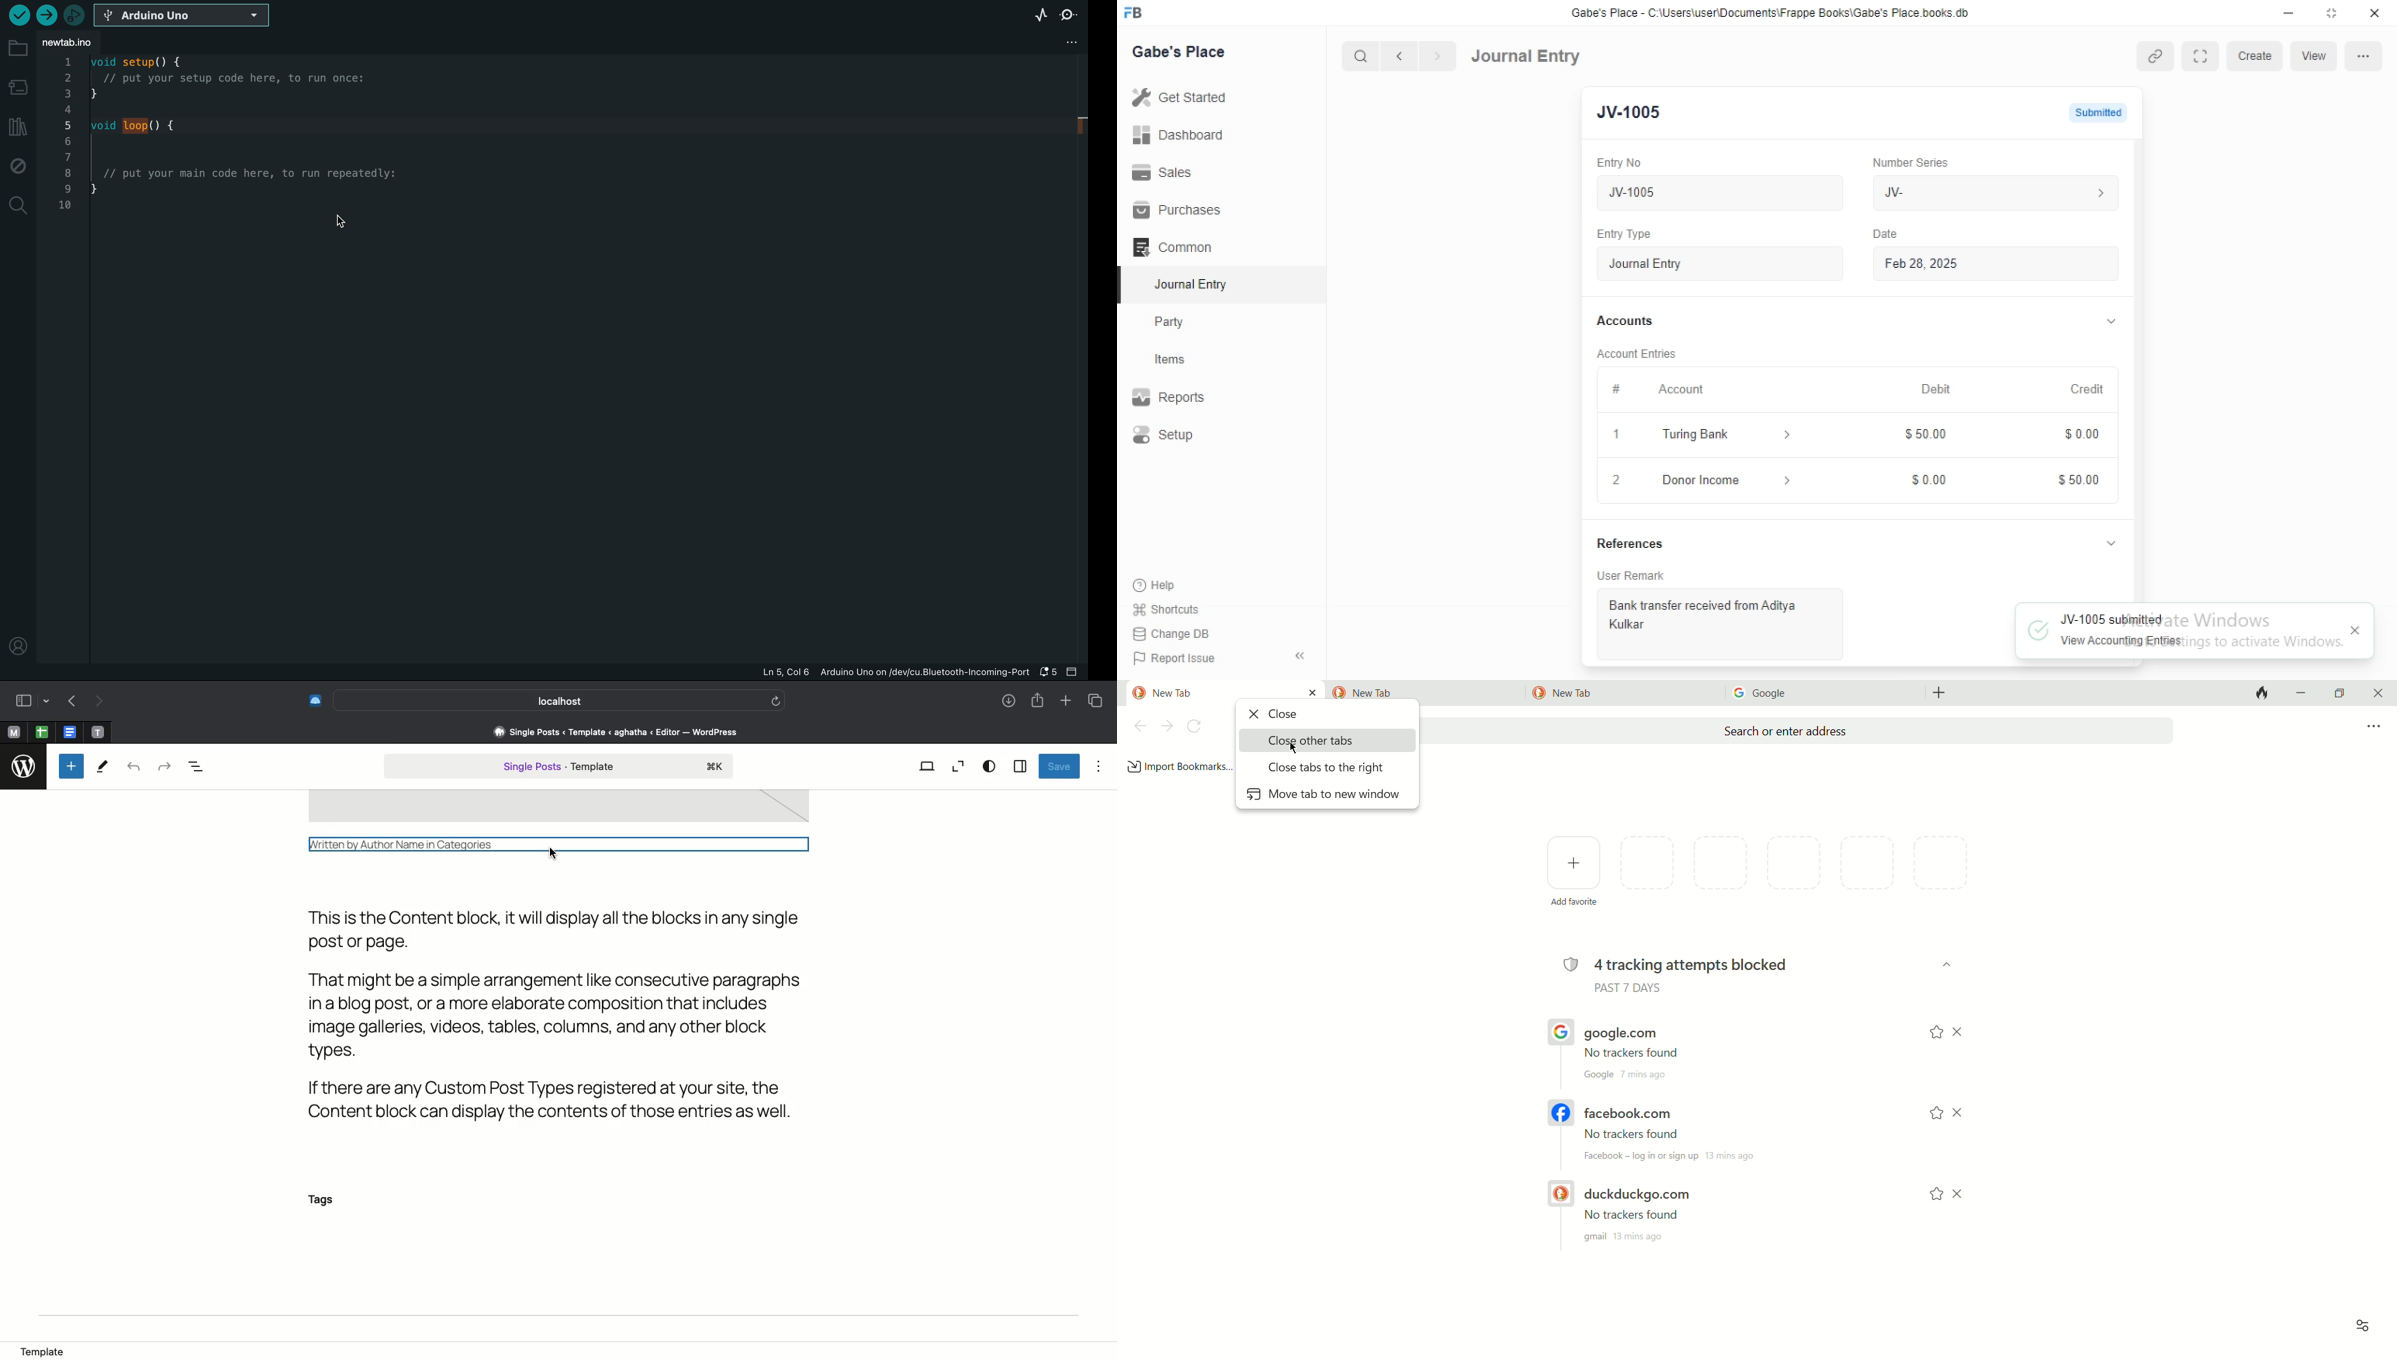 The width and height of the screenshot is (2408, 1372). Describe the element at coordinates (1059, 766) in the screenshot. I see `Save` at that location.